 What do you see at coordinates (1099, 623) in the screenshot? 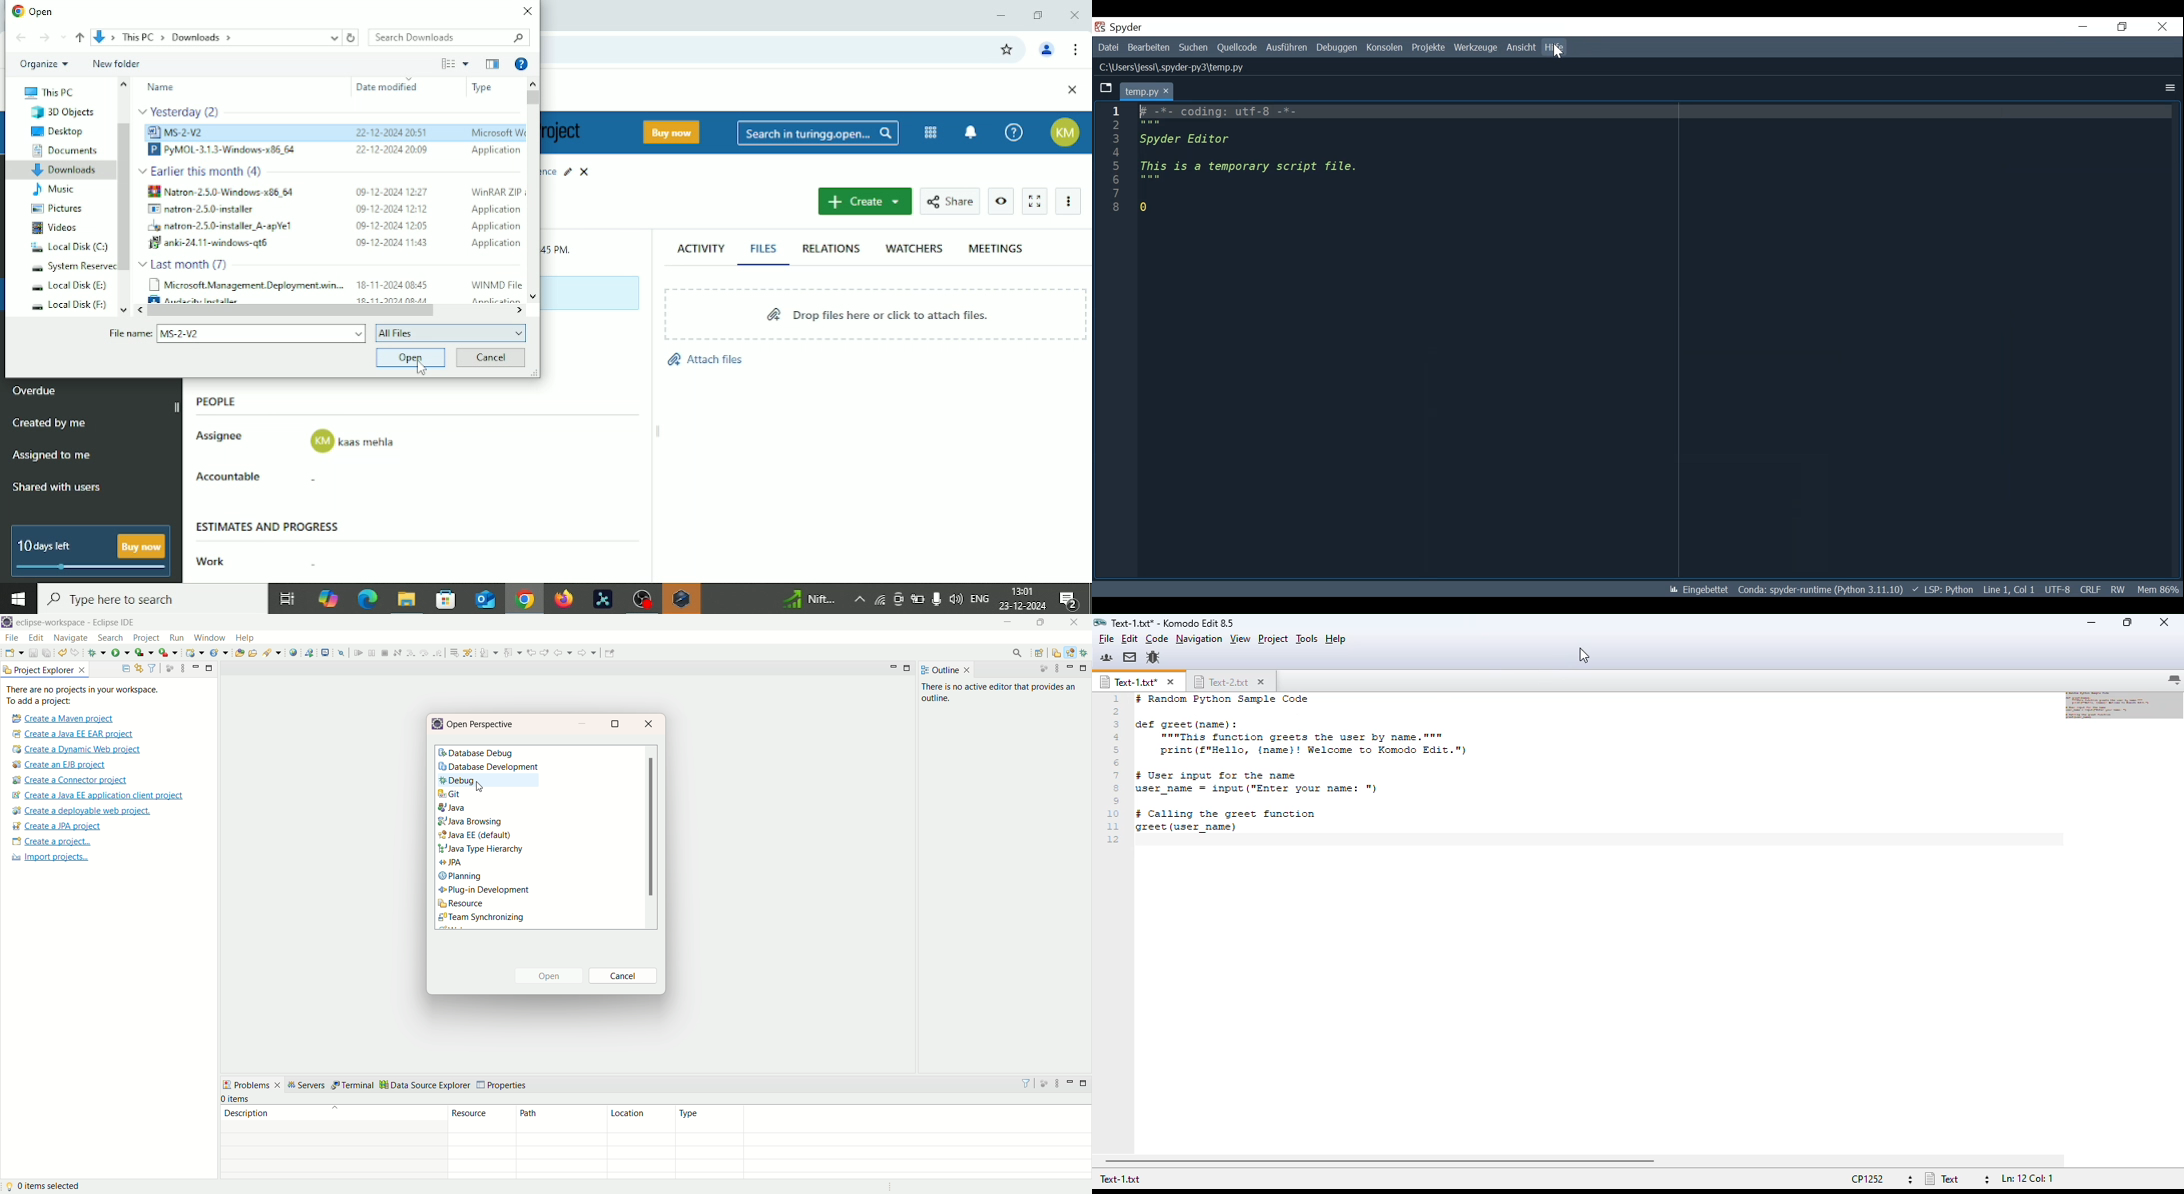
I see `logo` at bounding box center [1099, 623].